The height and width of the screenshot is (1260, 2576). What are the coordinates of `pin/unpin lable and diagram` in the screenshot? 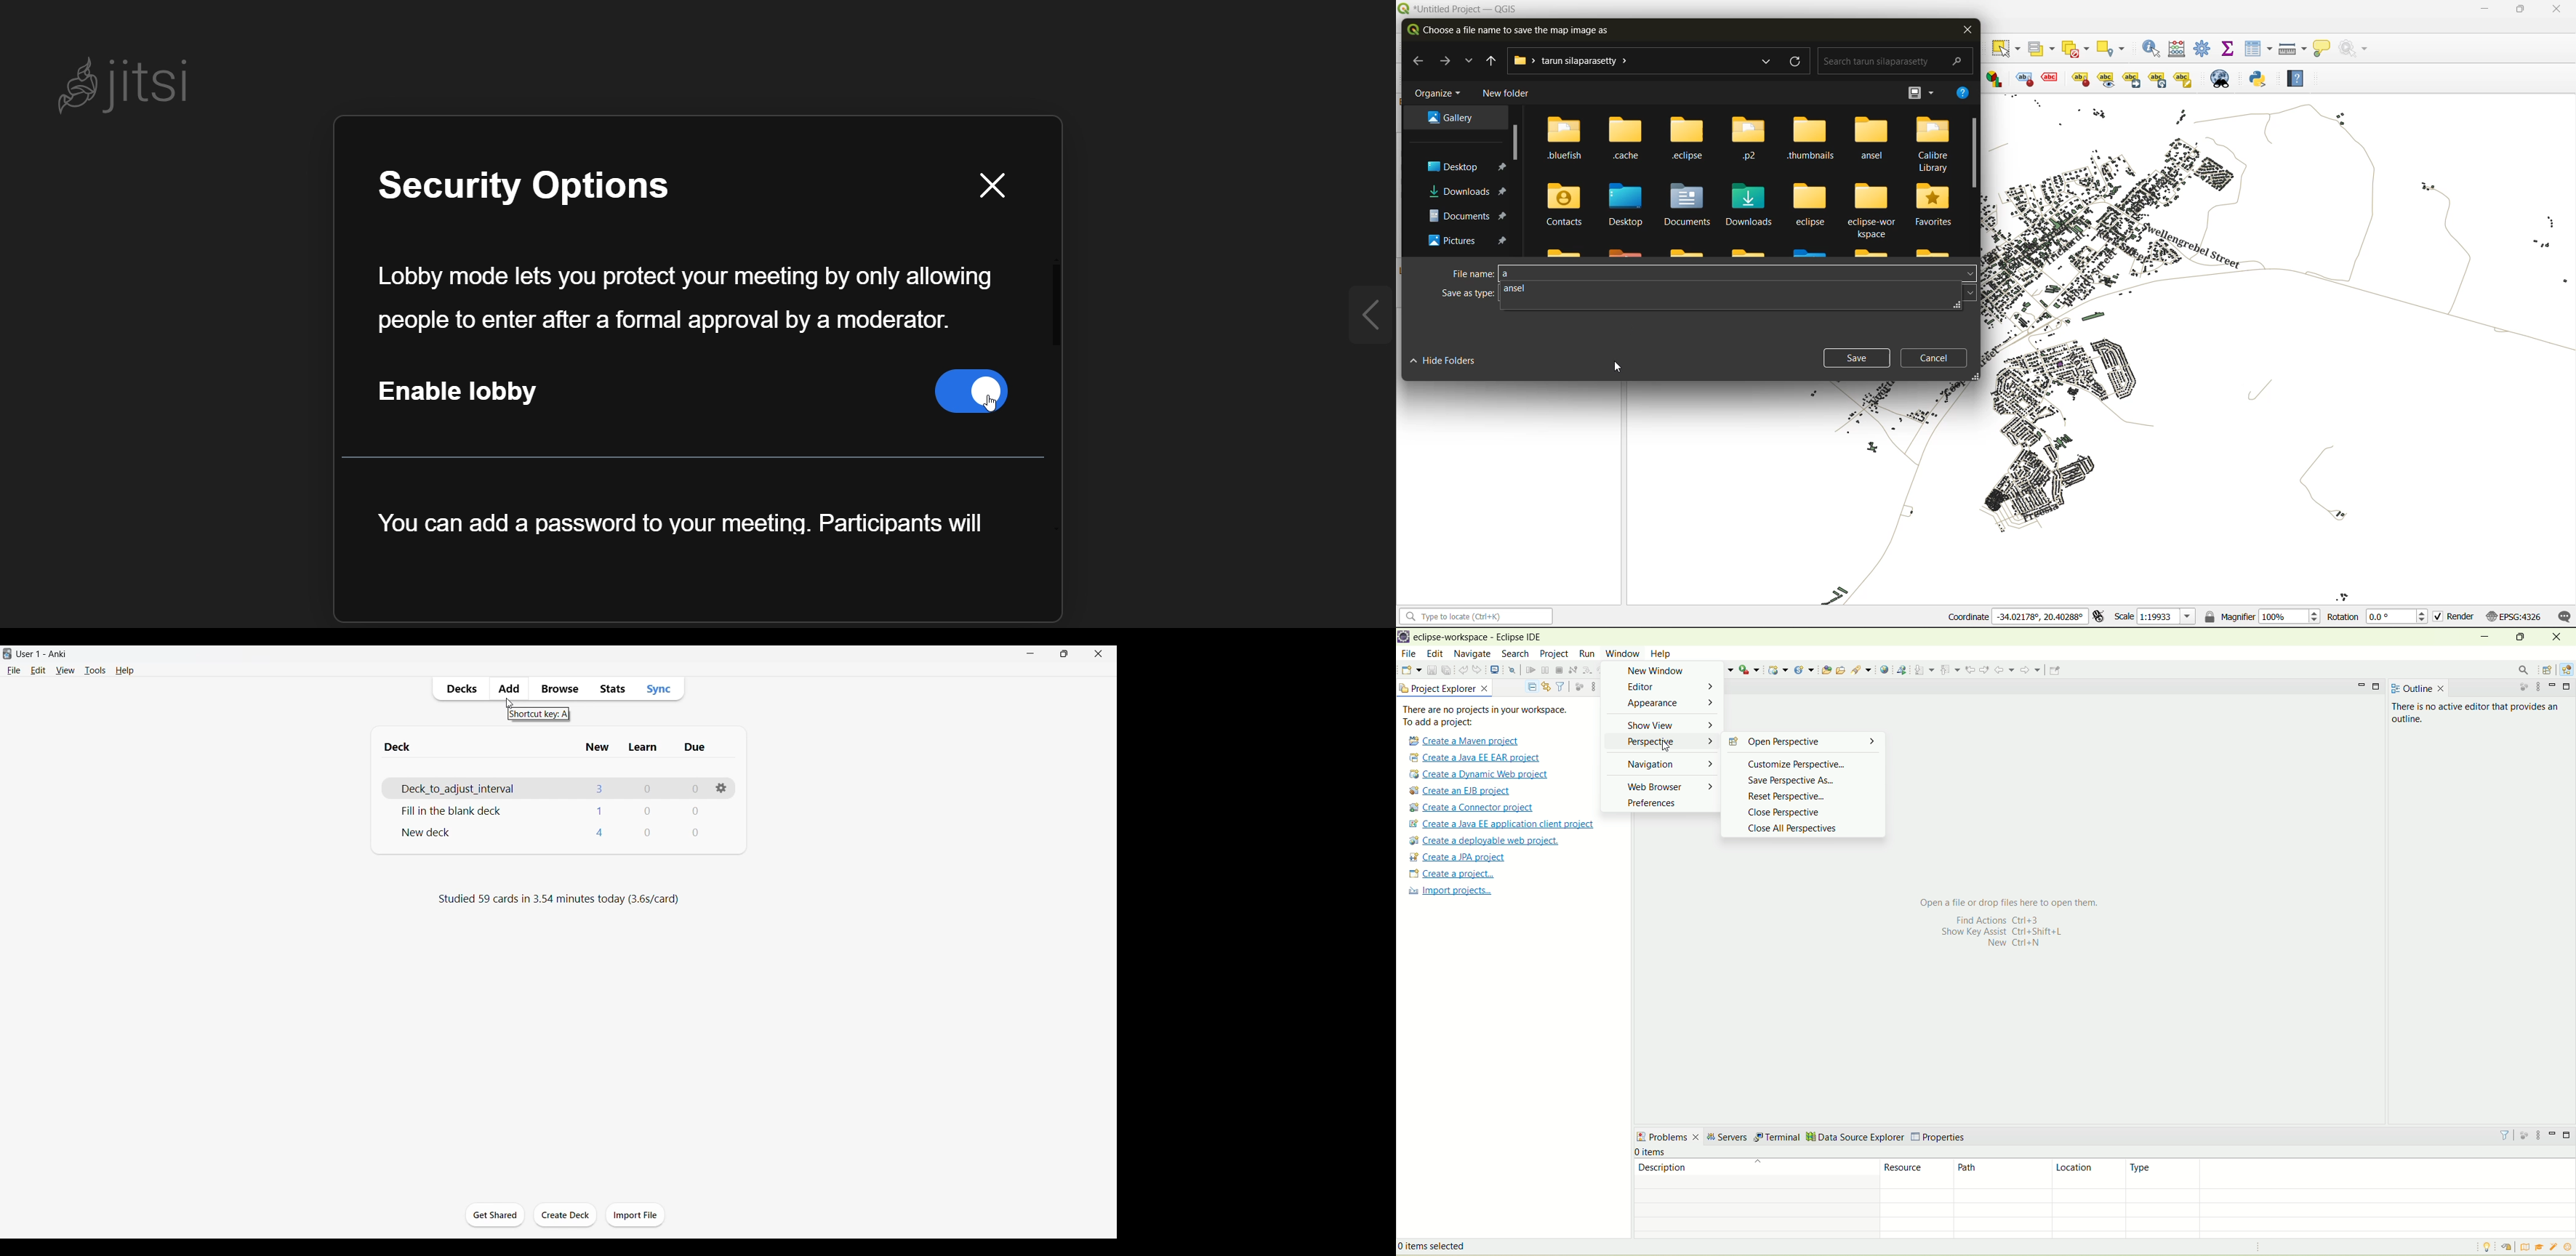 It's located at (2052, 79).